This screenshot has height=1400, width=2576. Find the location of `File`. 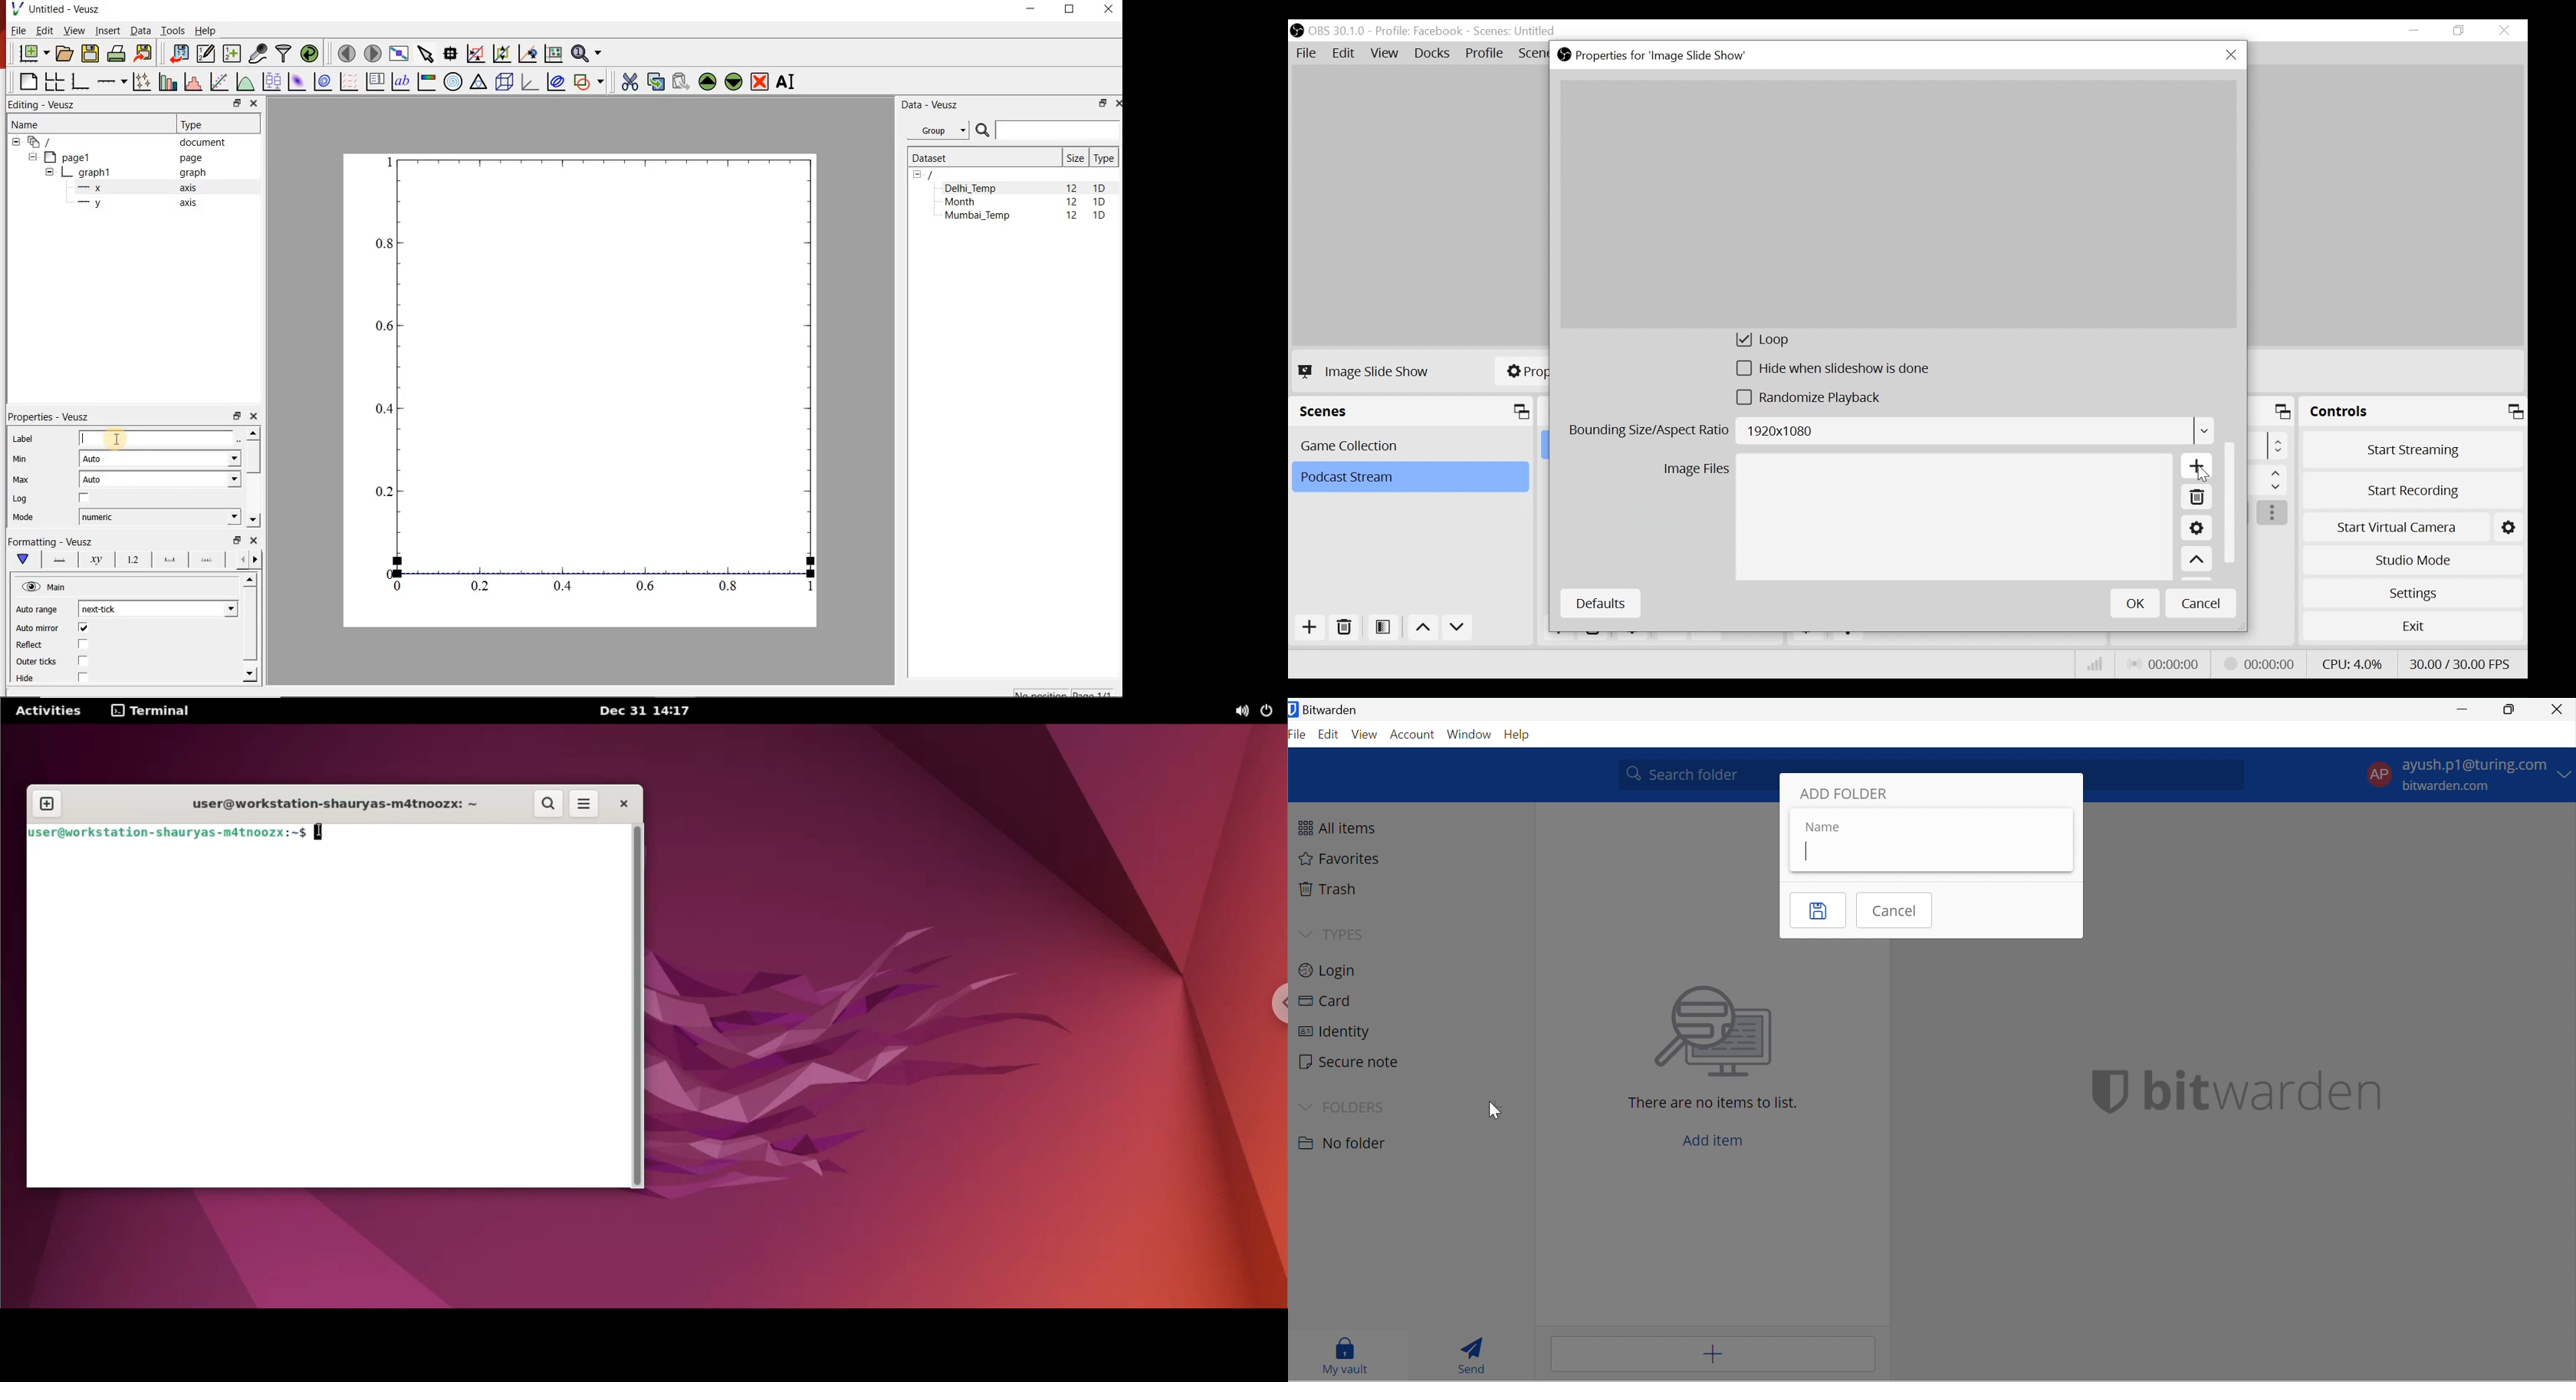

File is located at coordinates (17, 30).